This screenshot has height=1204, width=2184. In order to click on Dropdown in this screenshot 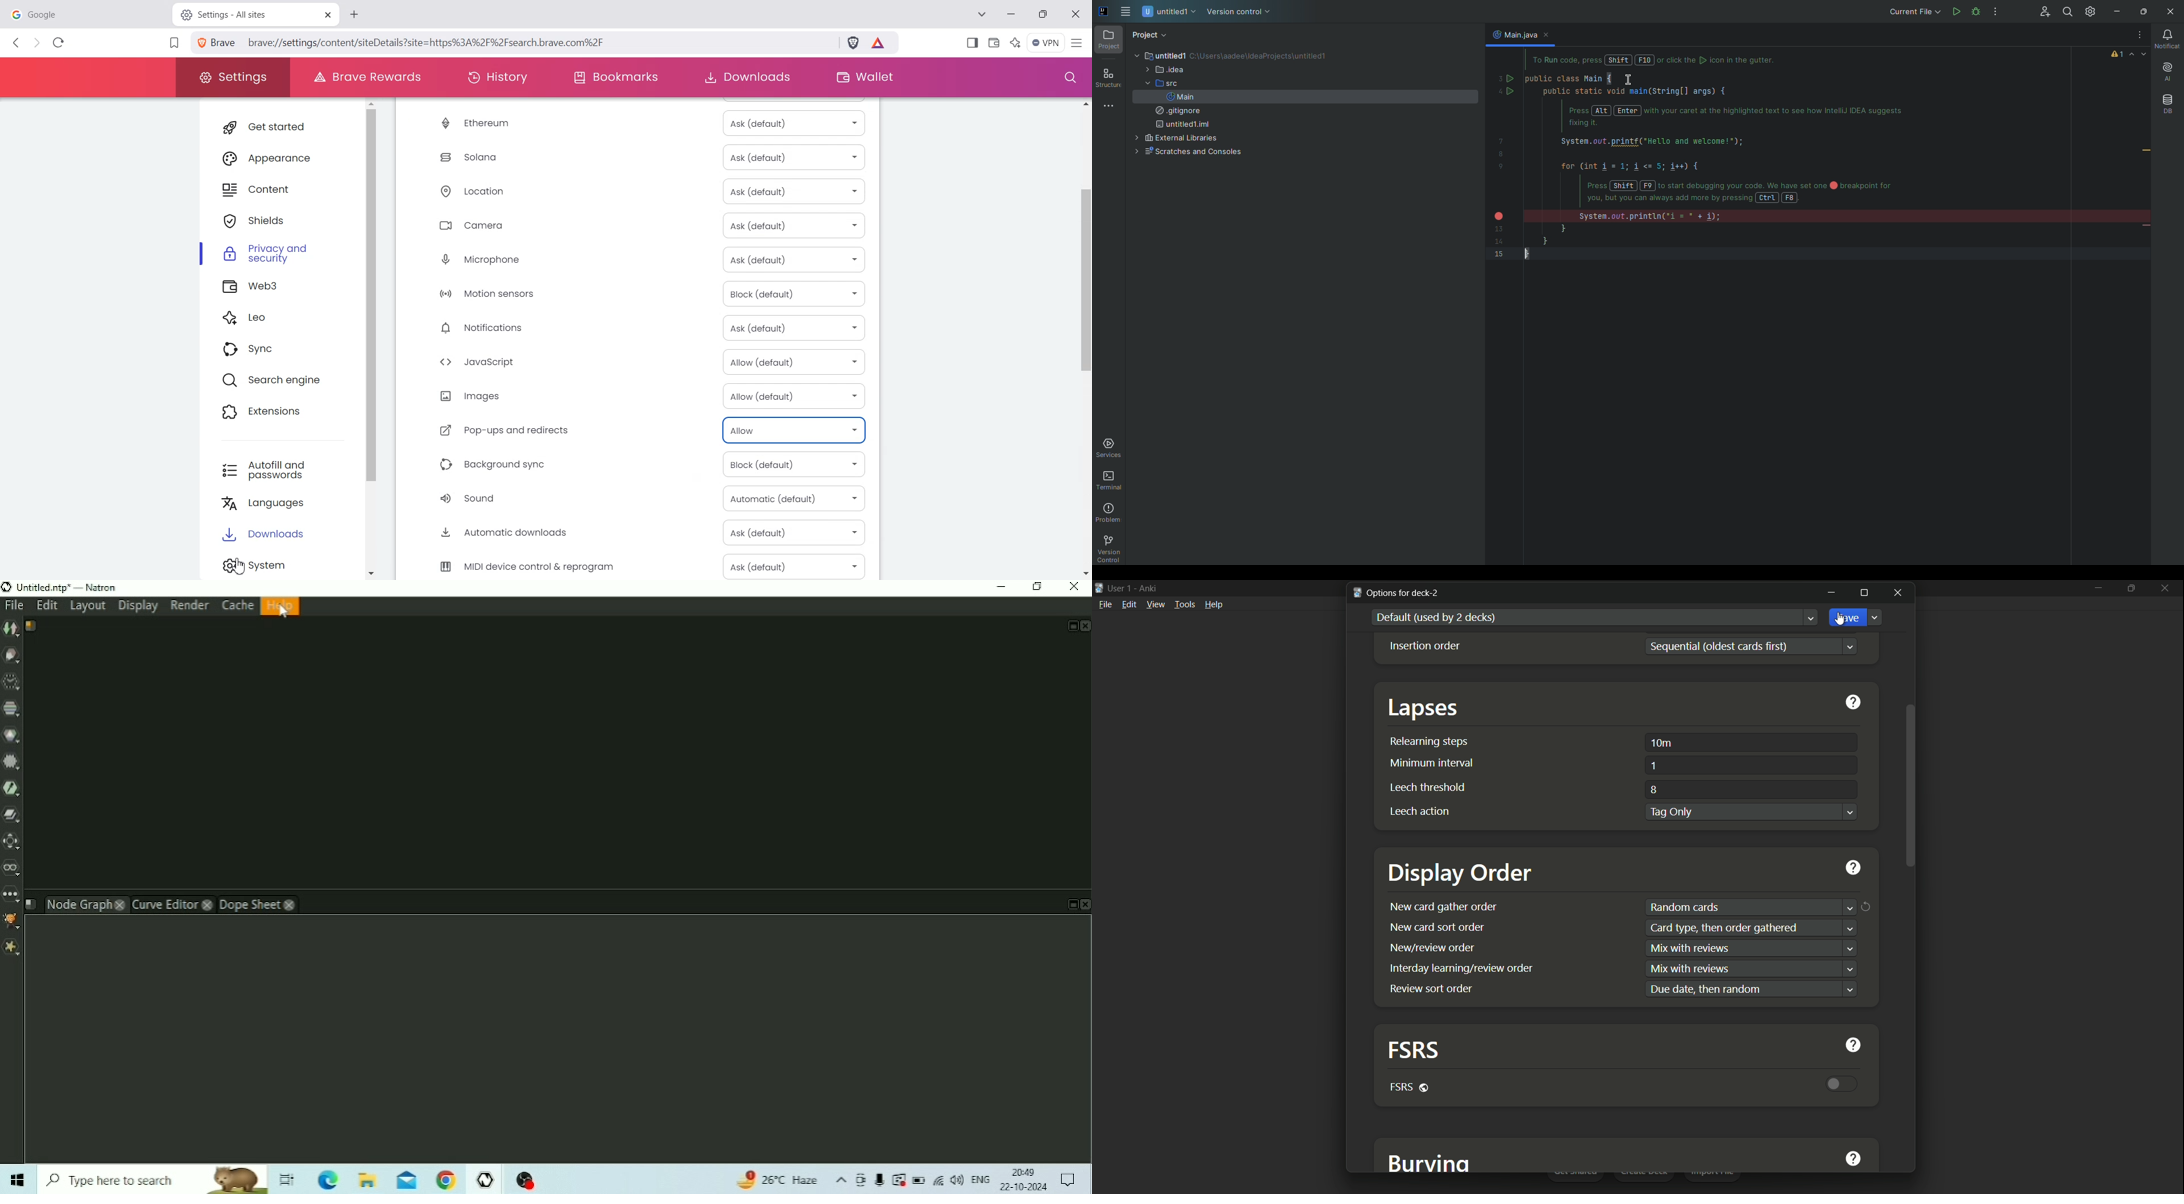, I will do `click(1852, 648)`.